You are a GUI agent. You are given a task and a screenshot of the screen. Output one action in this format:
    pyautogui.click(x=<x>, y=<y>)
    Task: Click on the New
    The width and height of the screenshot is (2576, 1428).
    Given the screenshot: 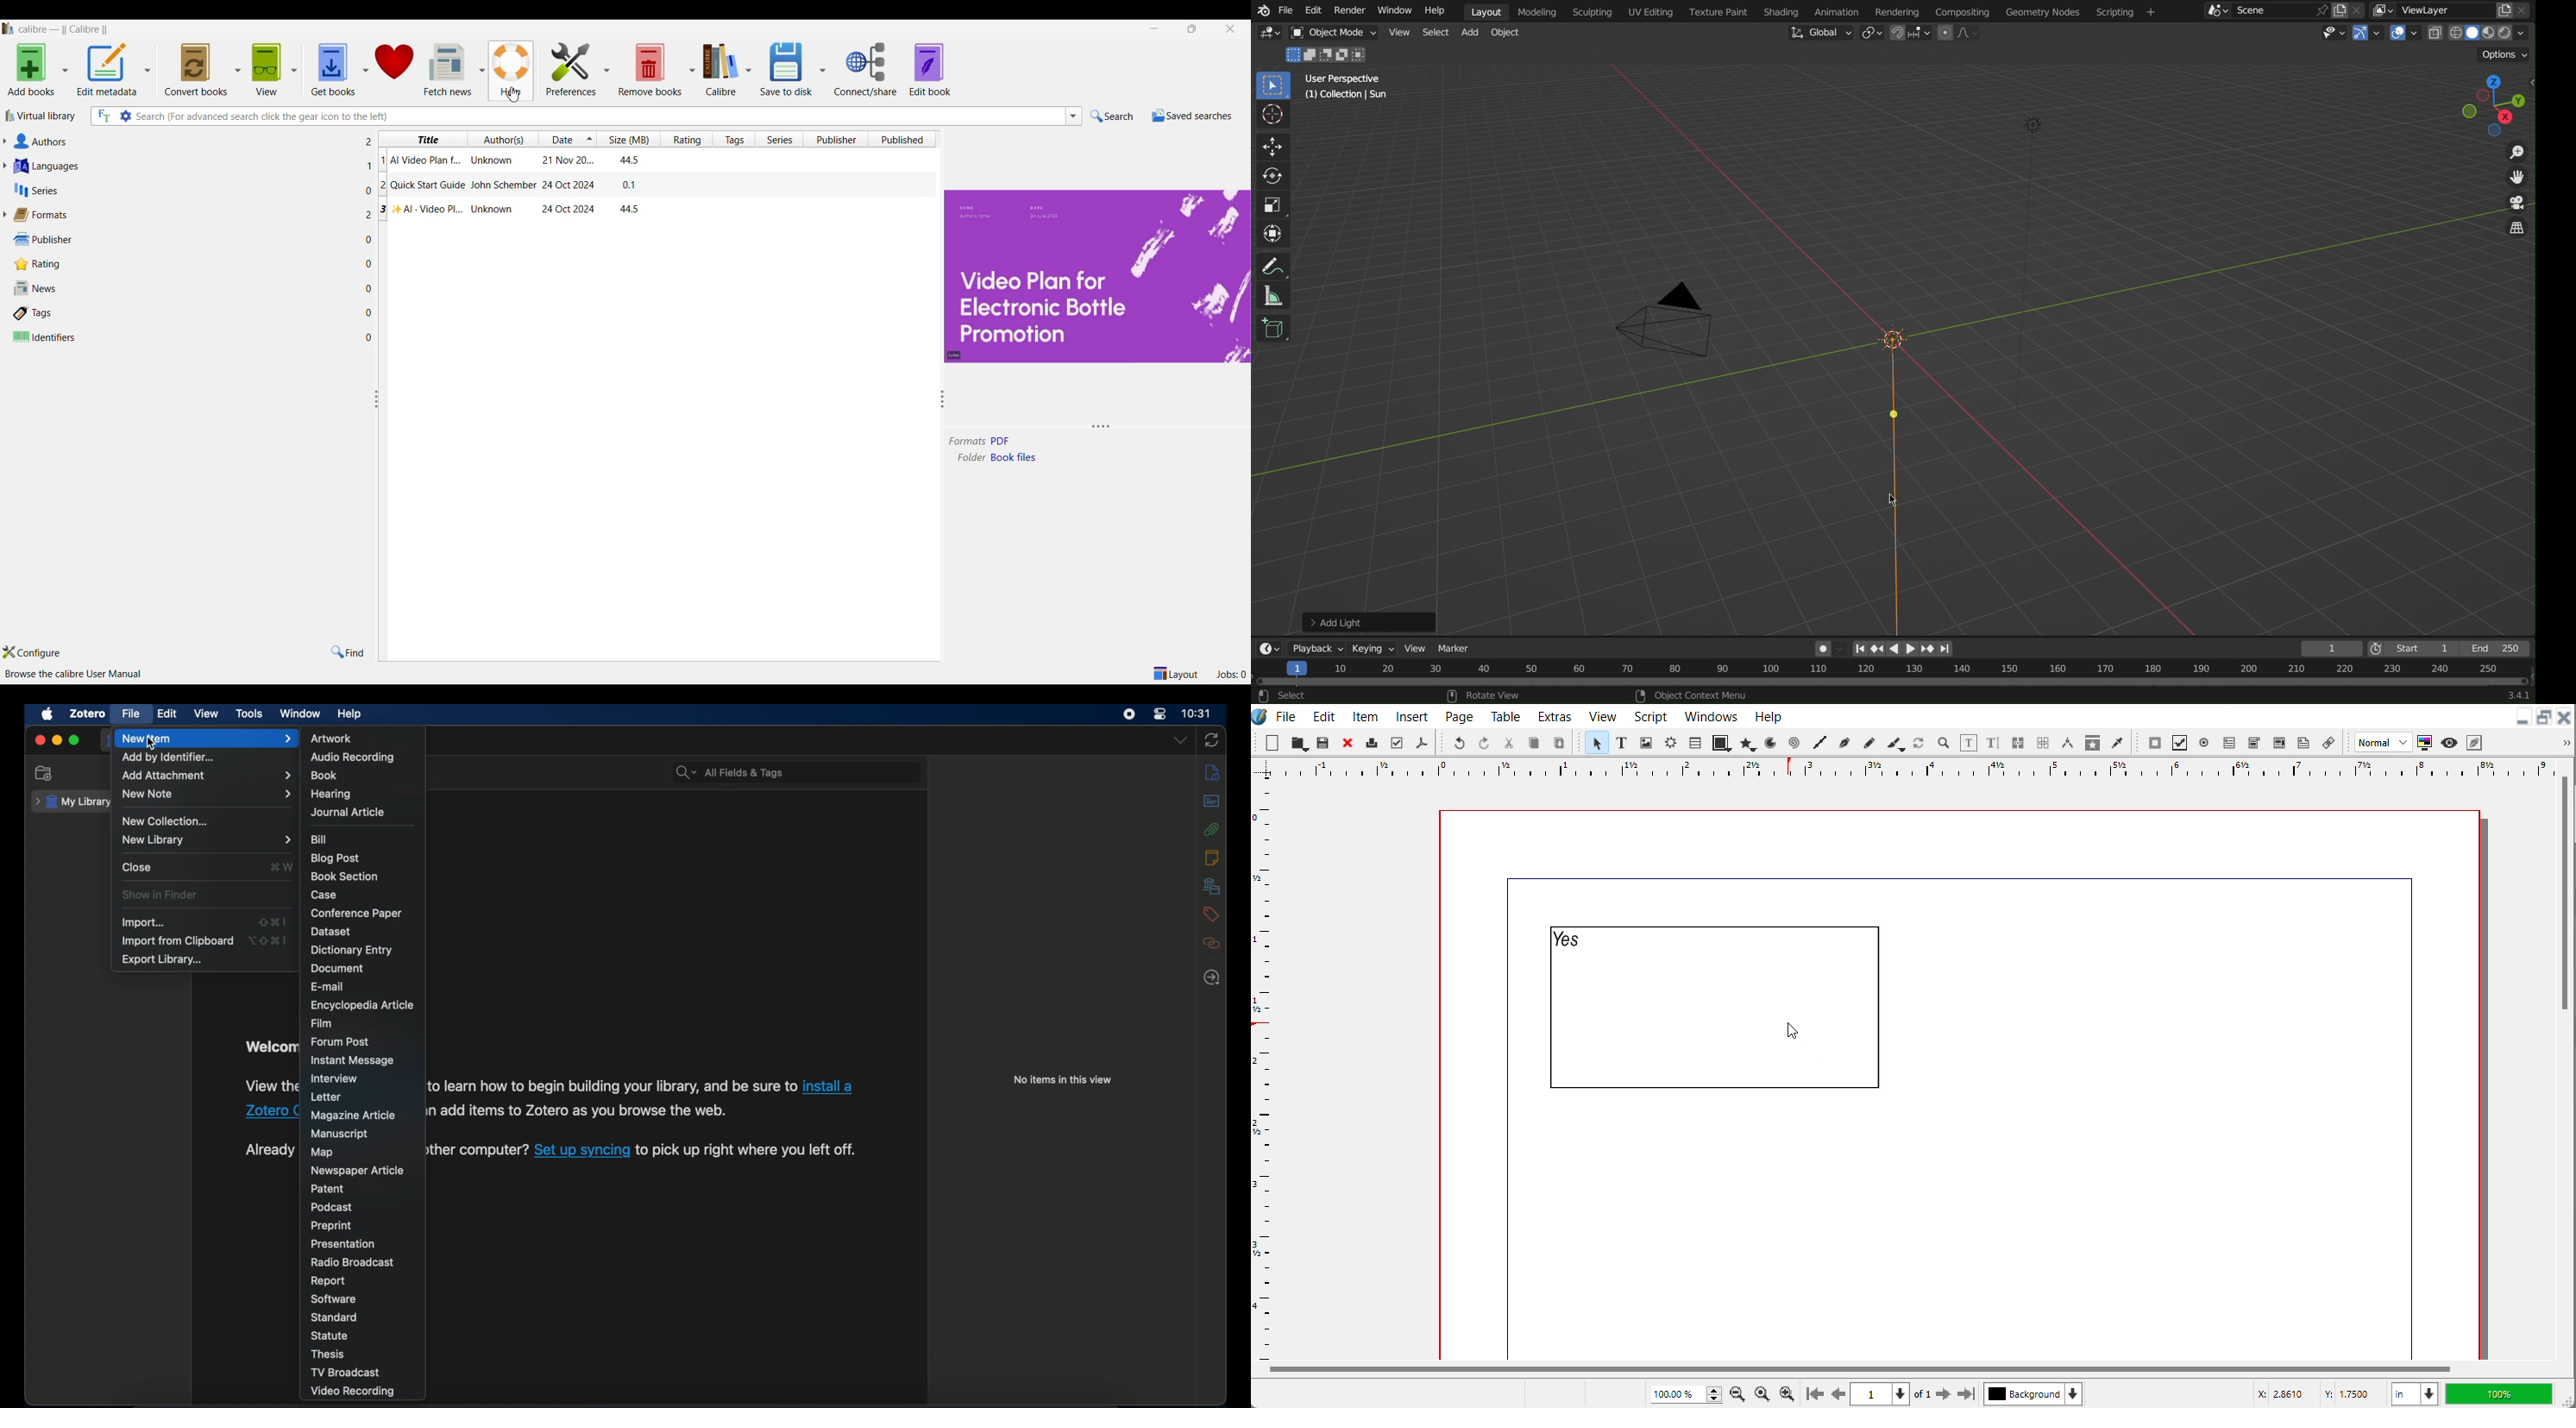 What is the action you would take?
    pyautogui.click(x=1272, y=743)
    